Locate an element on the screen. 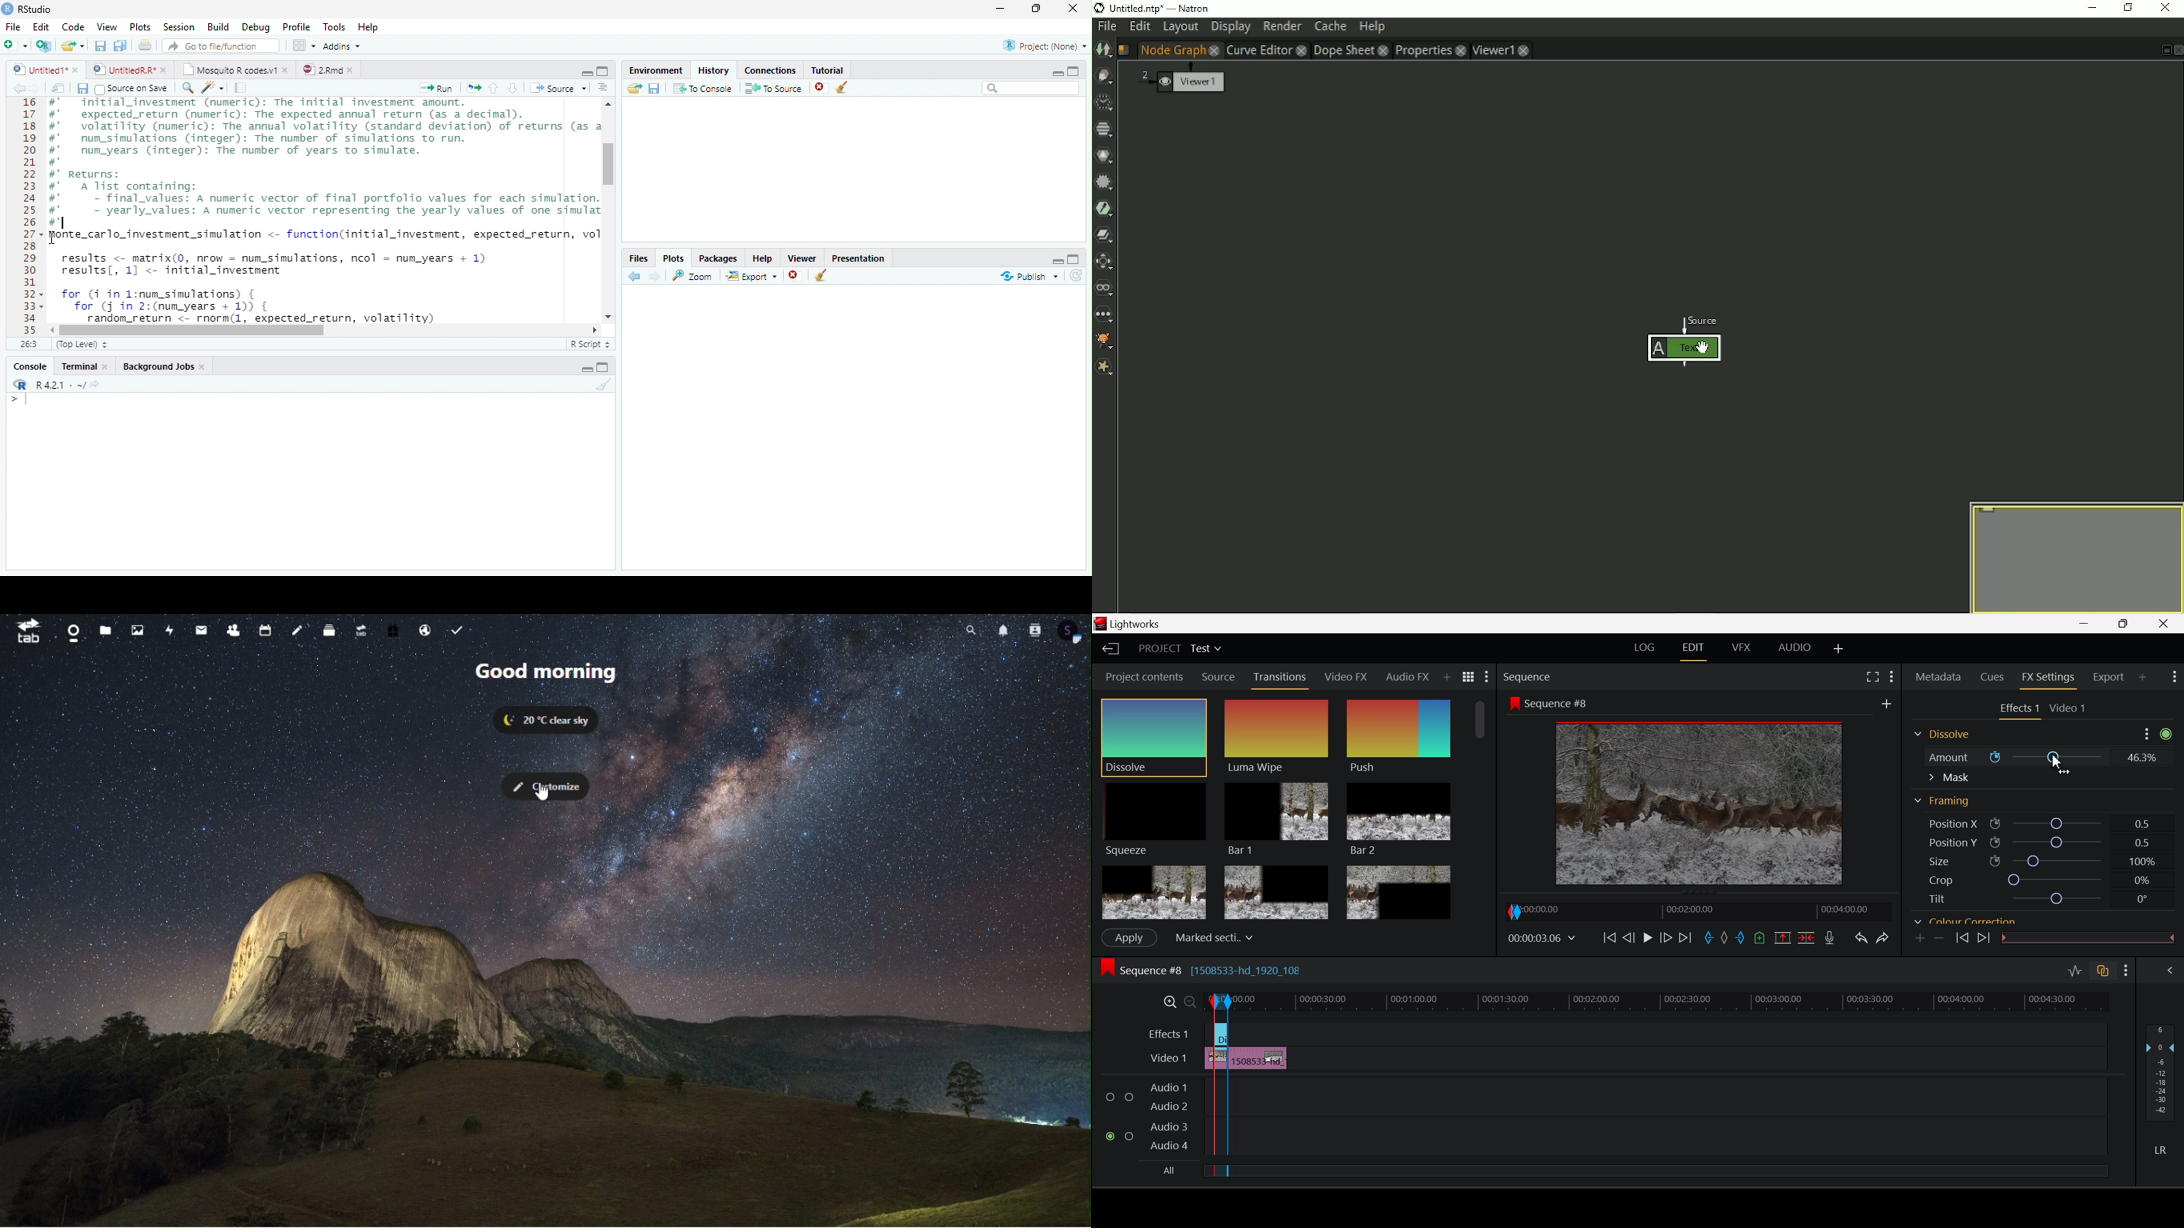 The width and height of the screenshot is (2184, 1232). free trial is located at coordinates (396, 628).